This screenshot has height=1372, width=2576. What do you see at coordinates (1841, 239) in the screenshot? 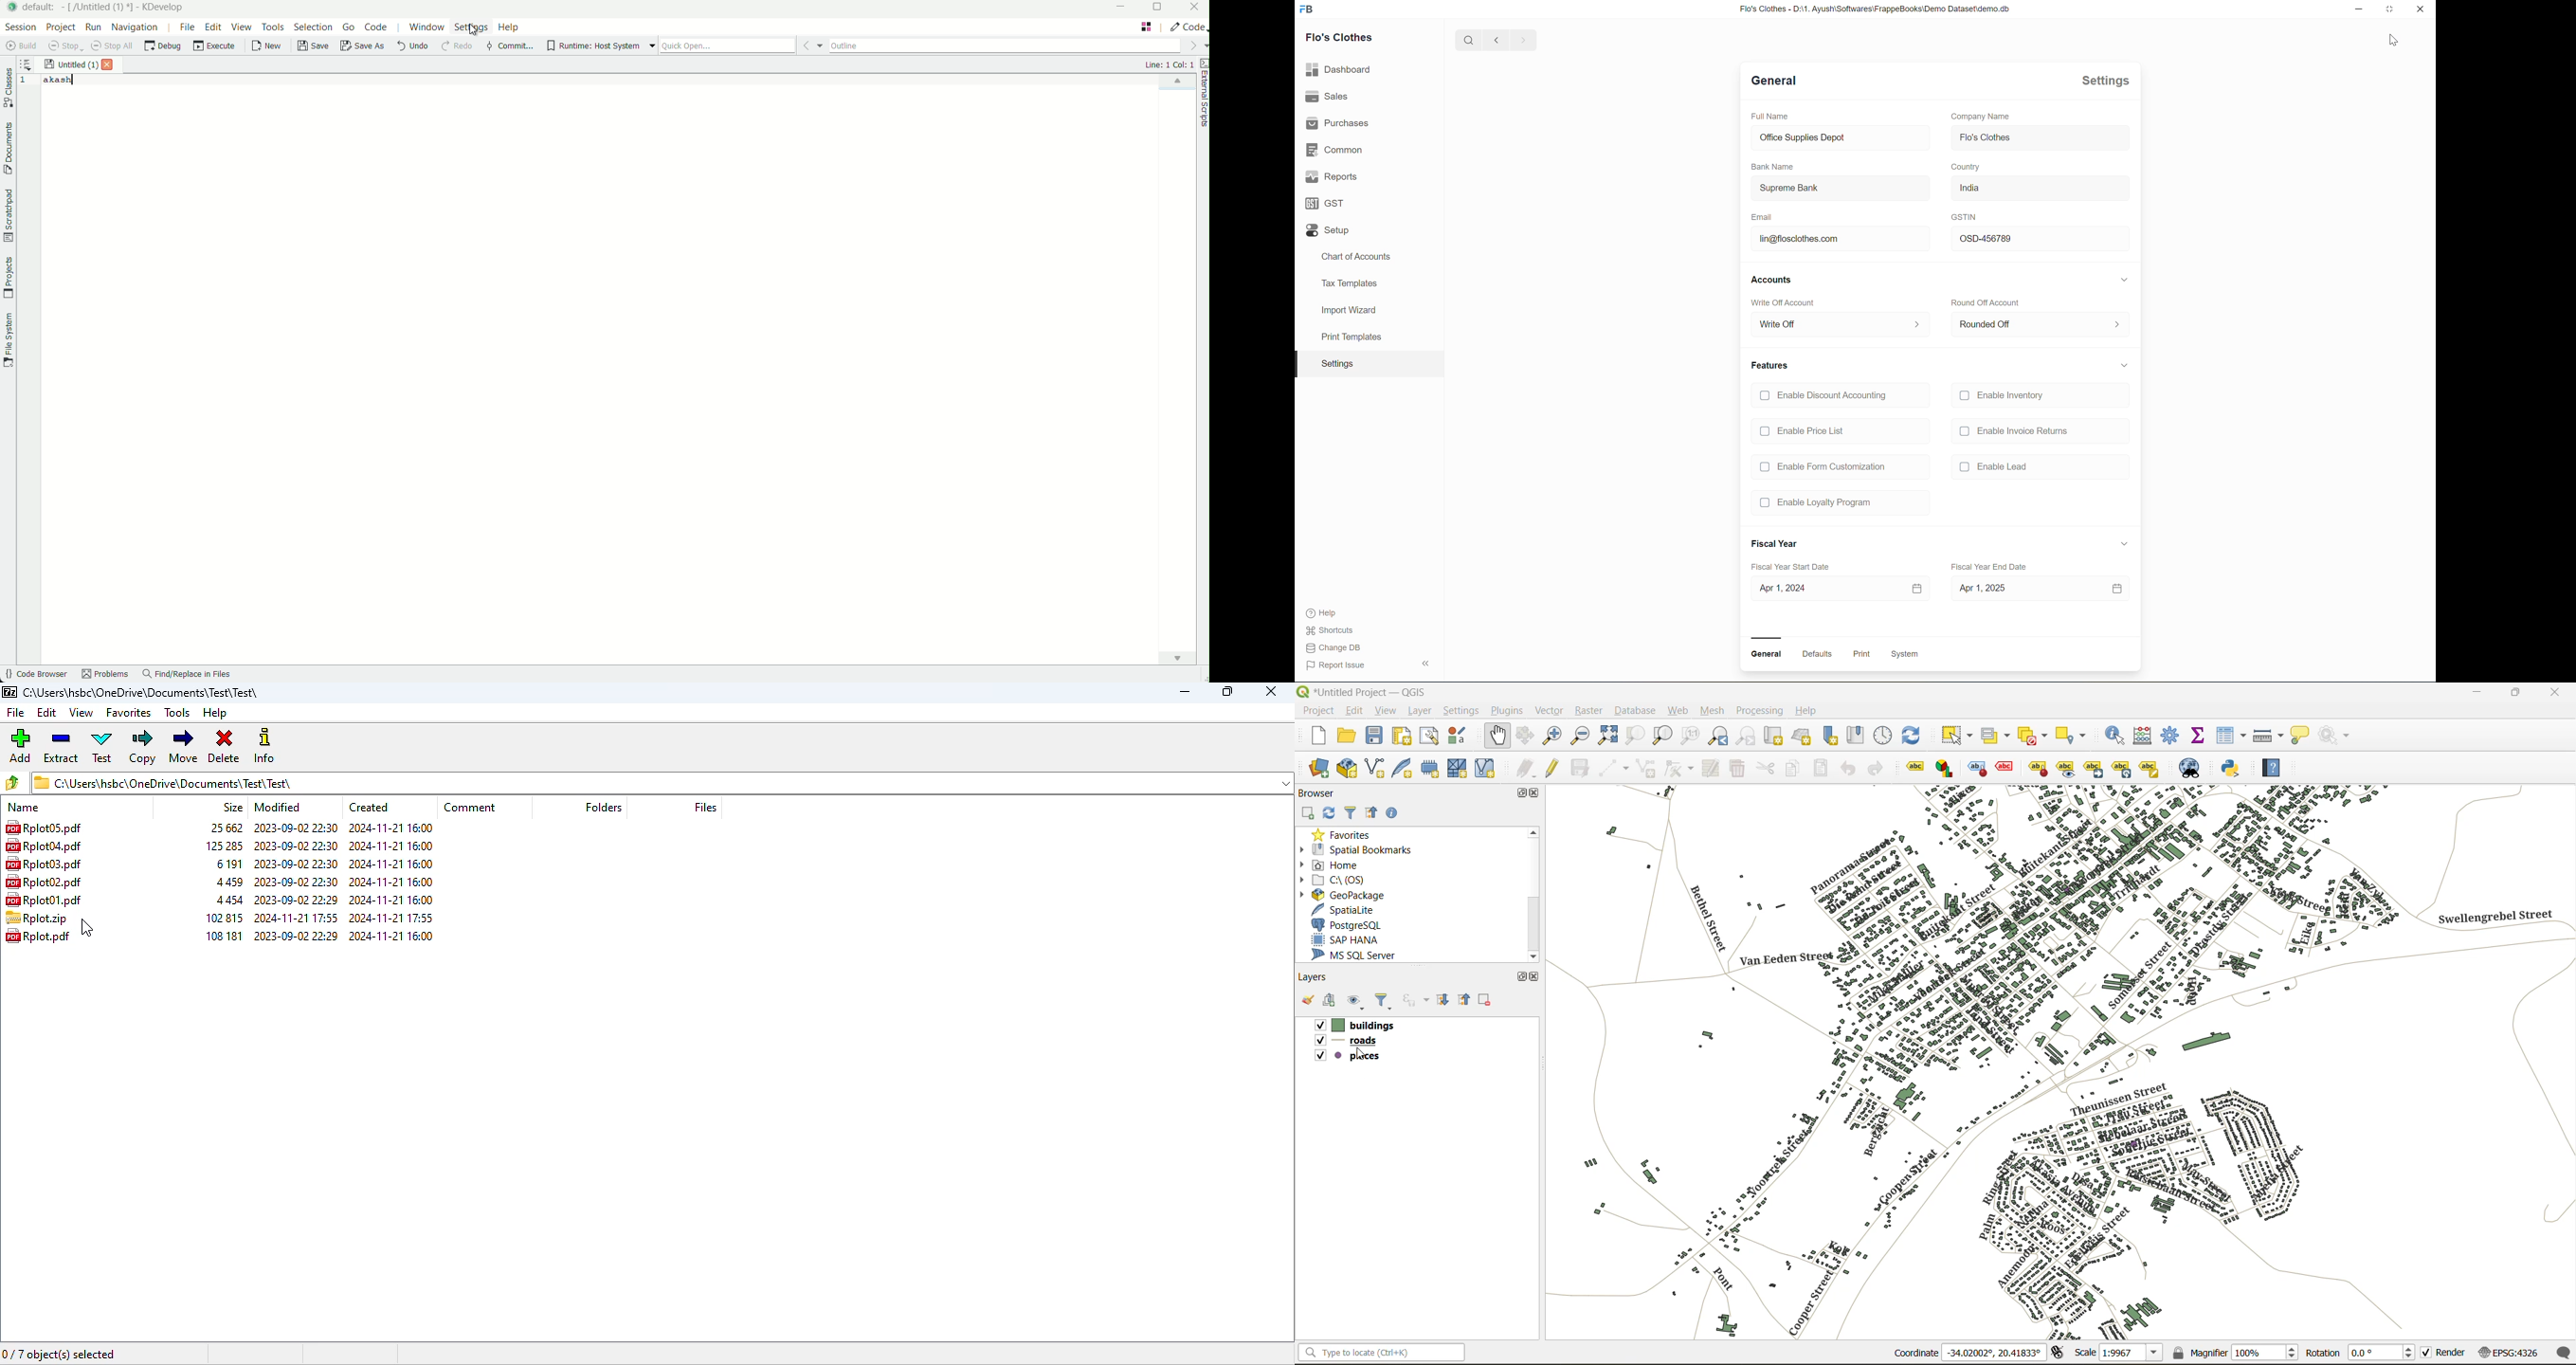
I see `lin@flosclothes.com` at bounding box center [1841, 239].